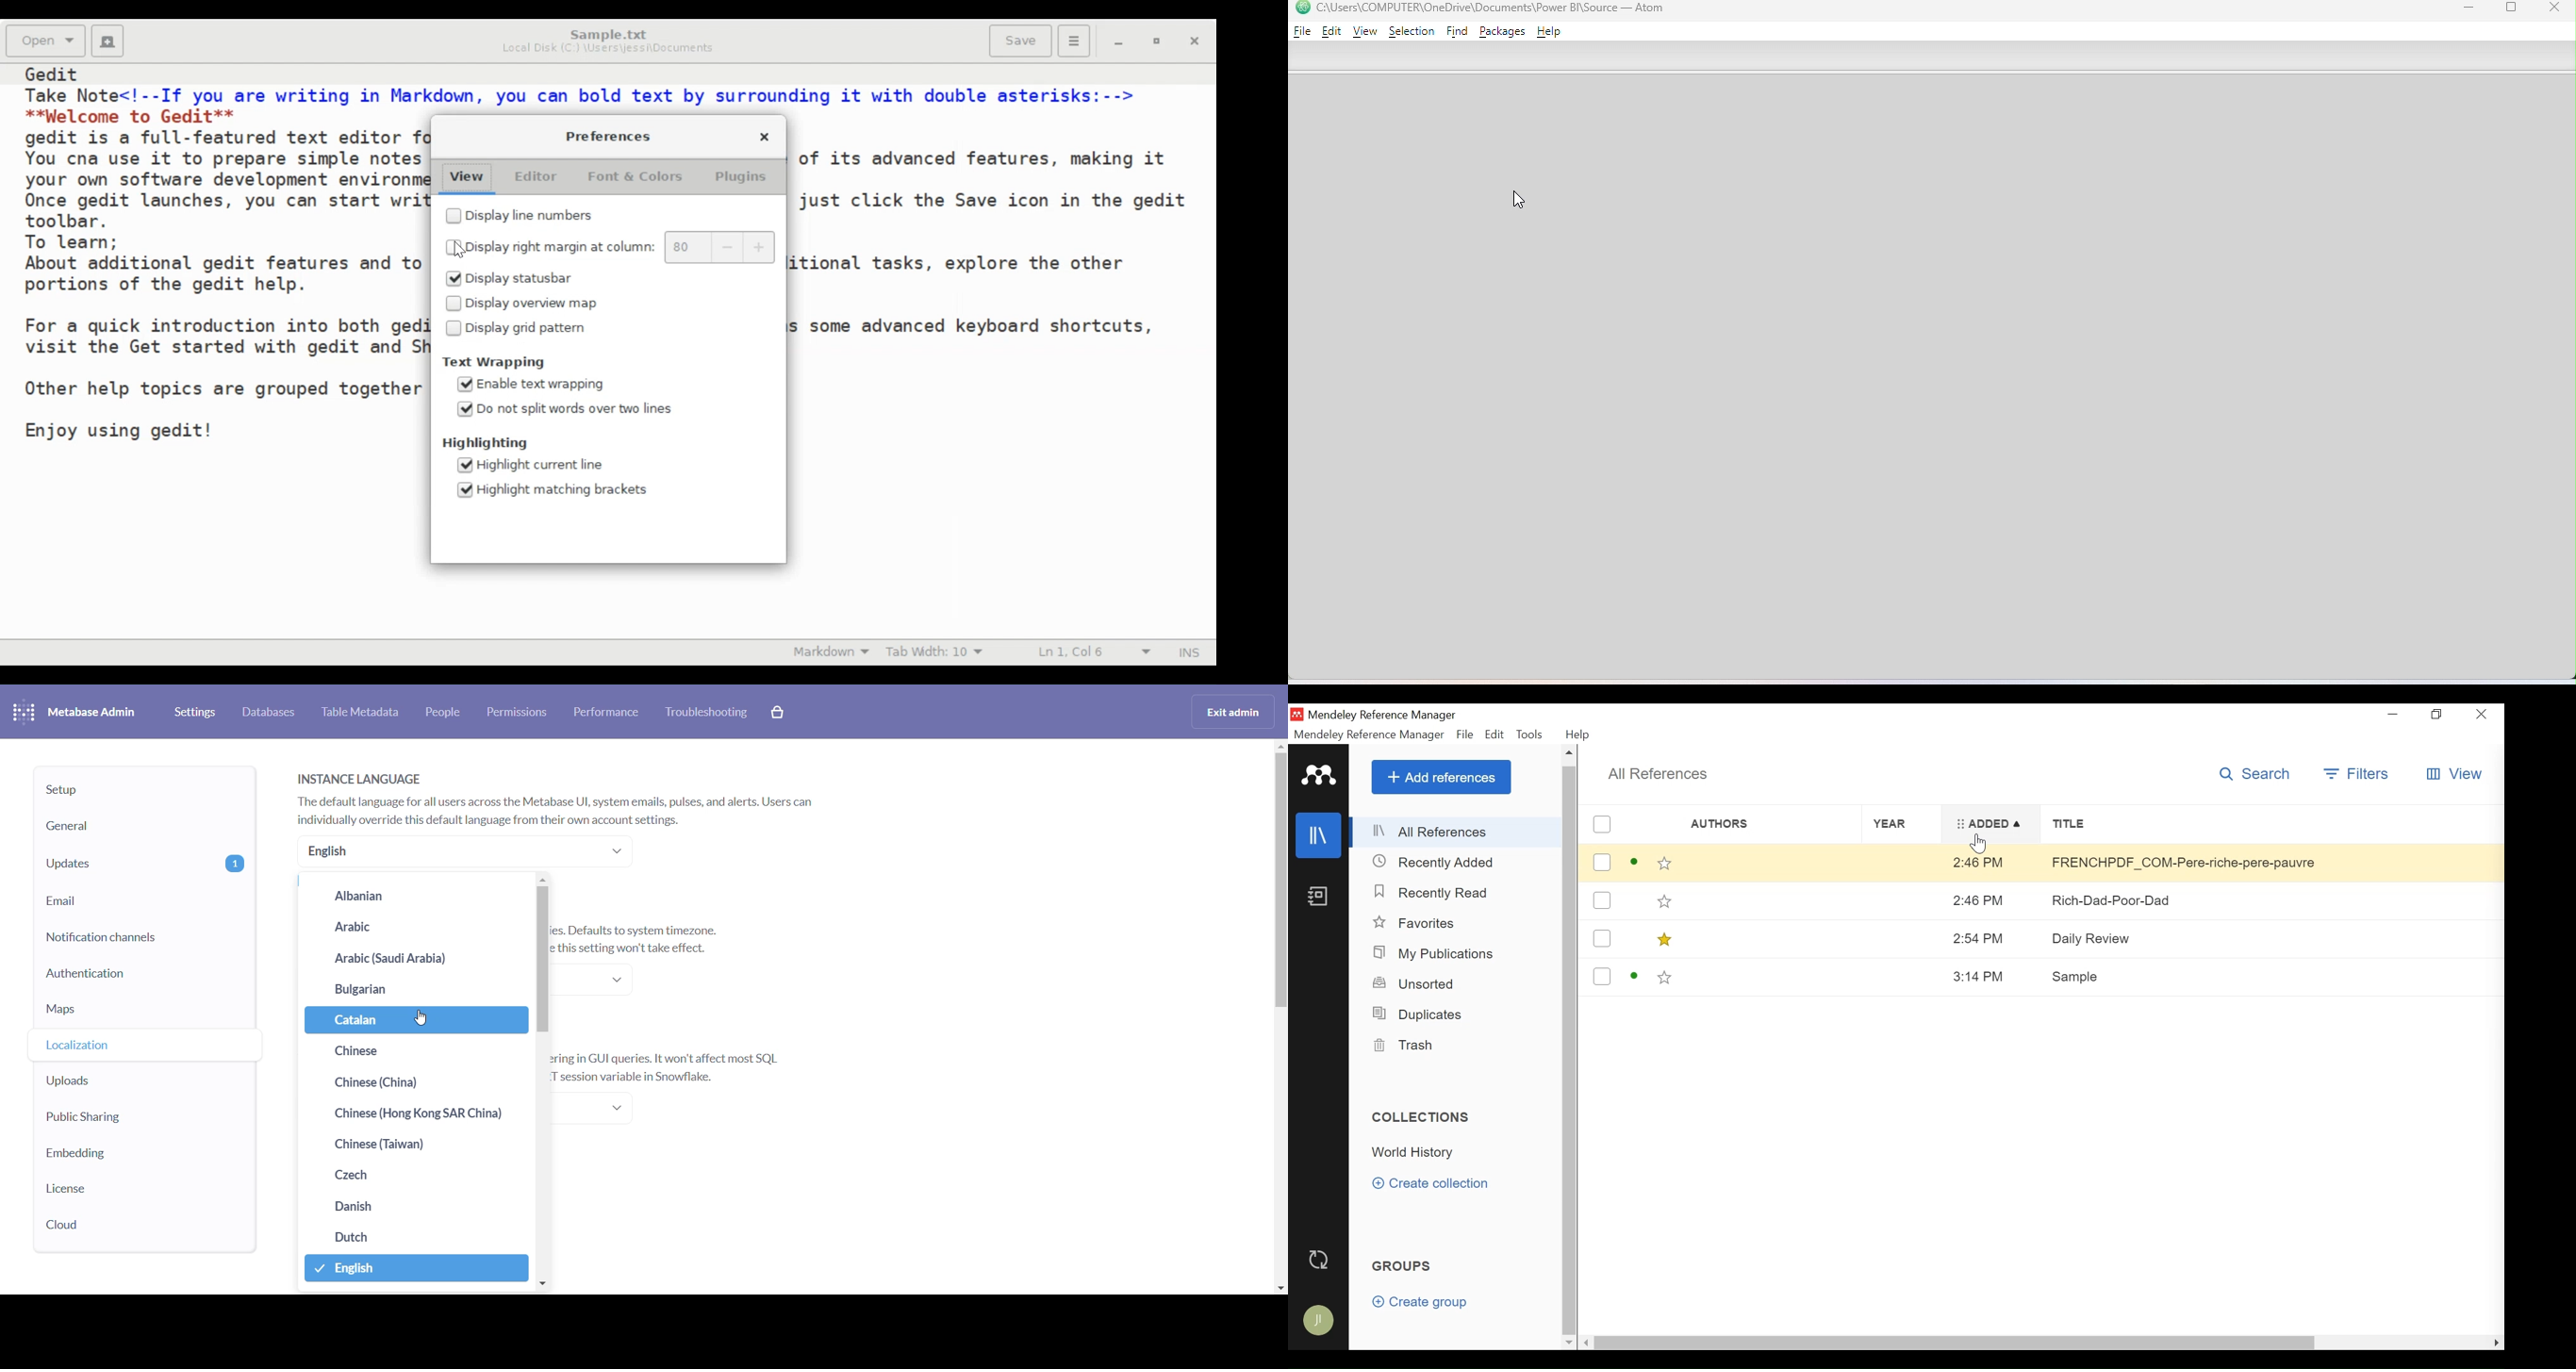 The height and width of the screenshot is (1372, 2576). Describe the element at coordinates (2483, 714) in the screenshot. I see `Close` at that location.